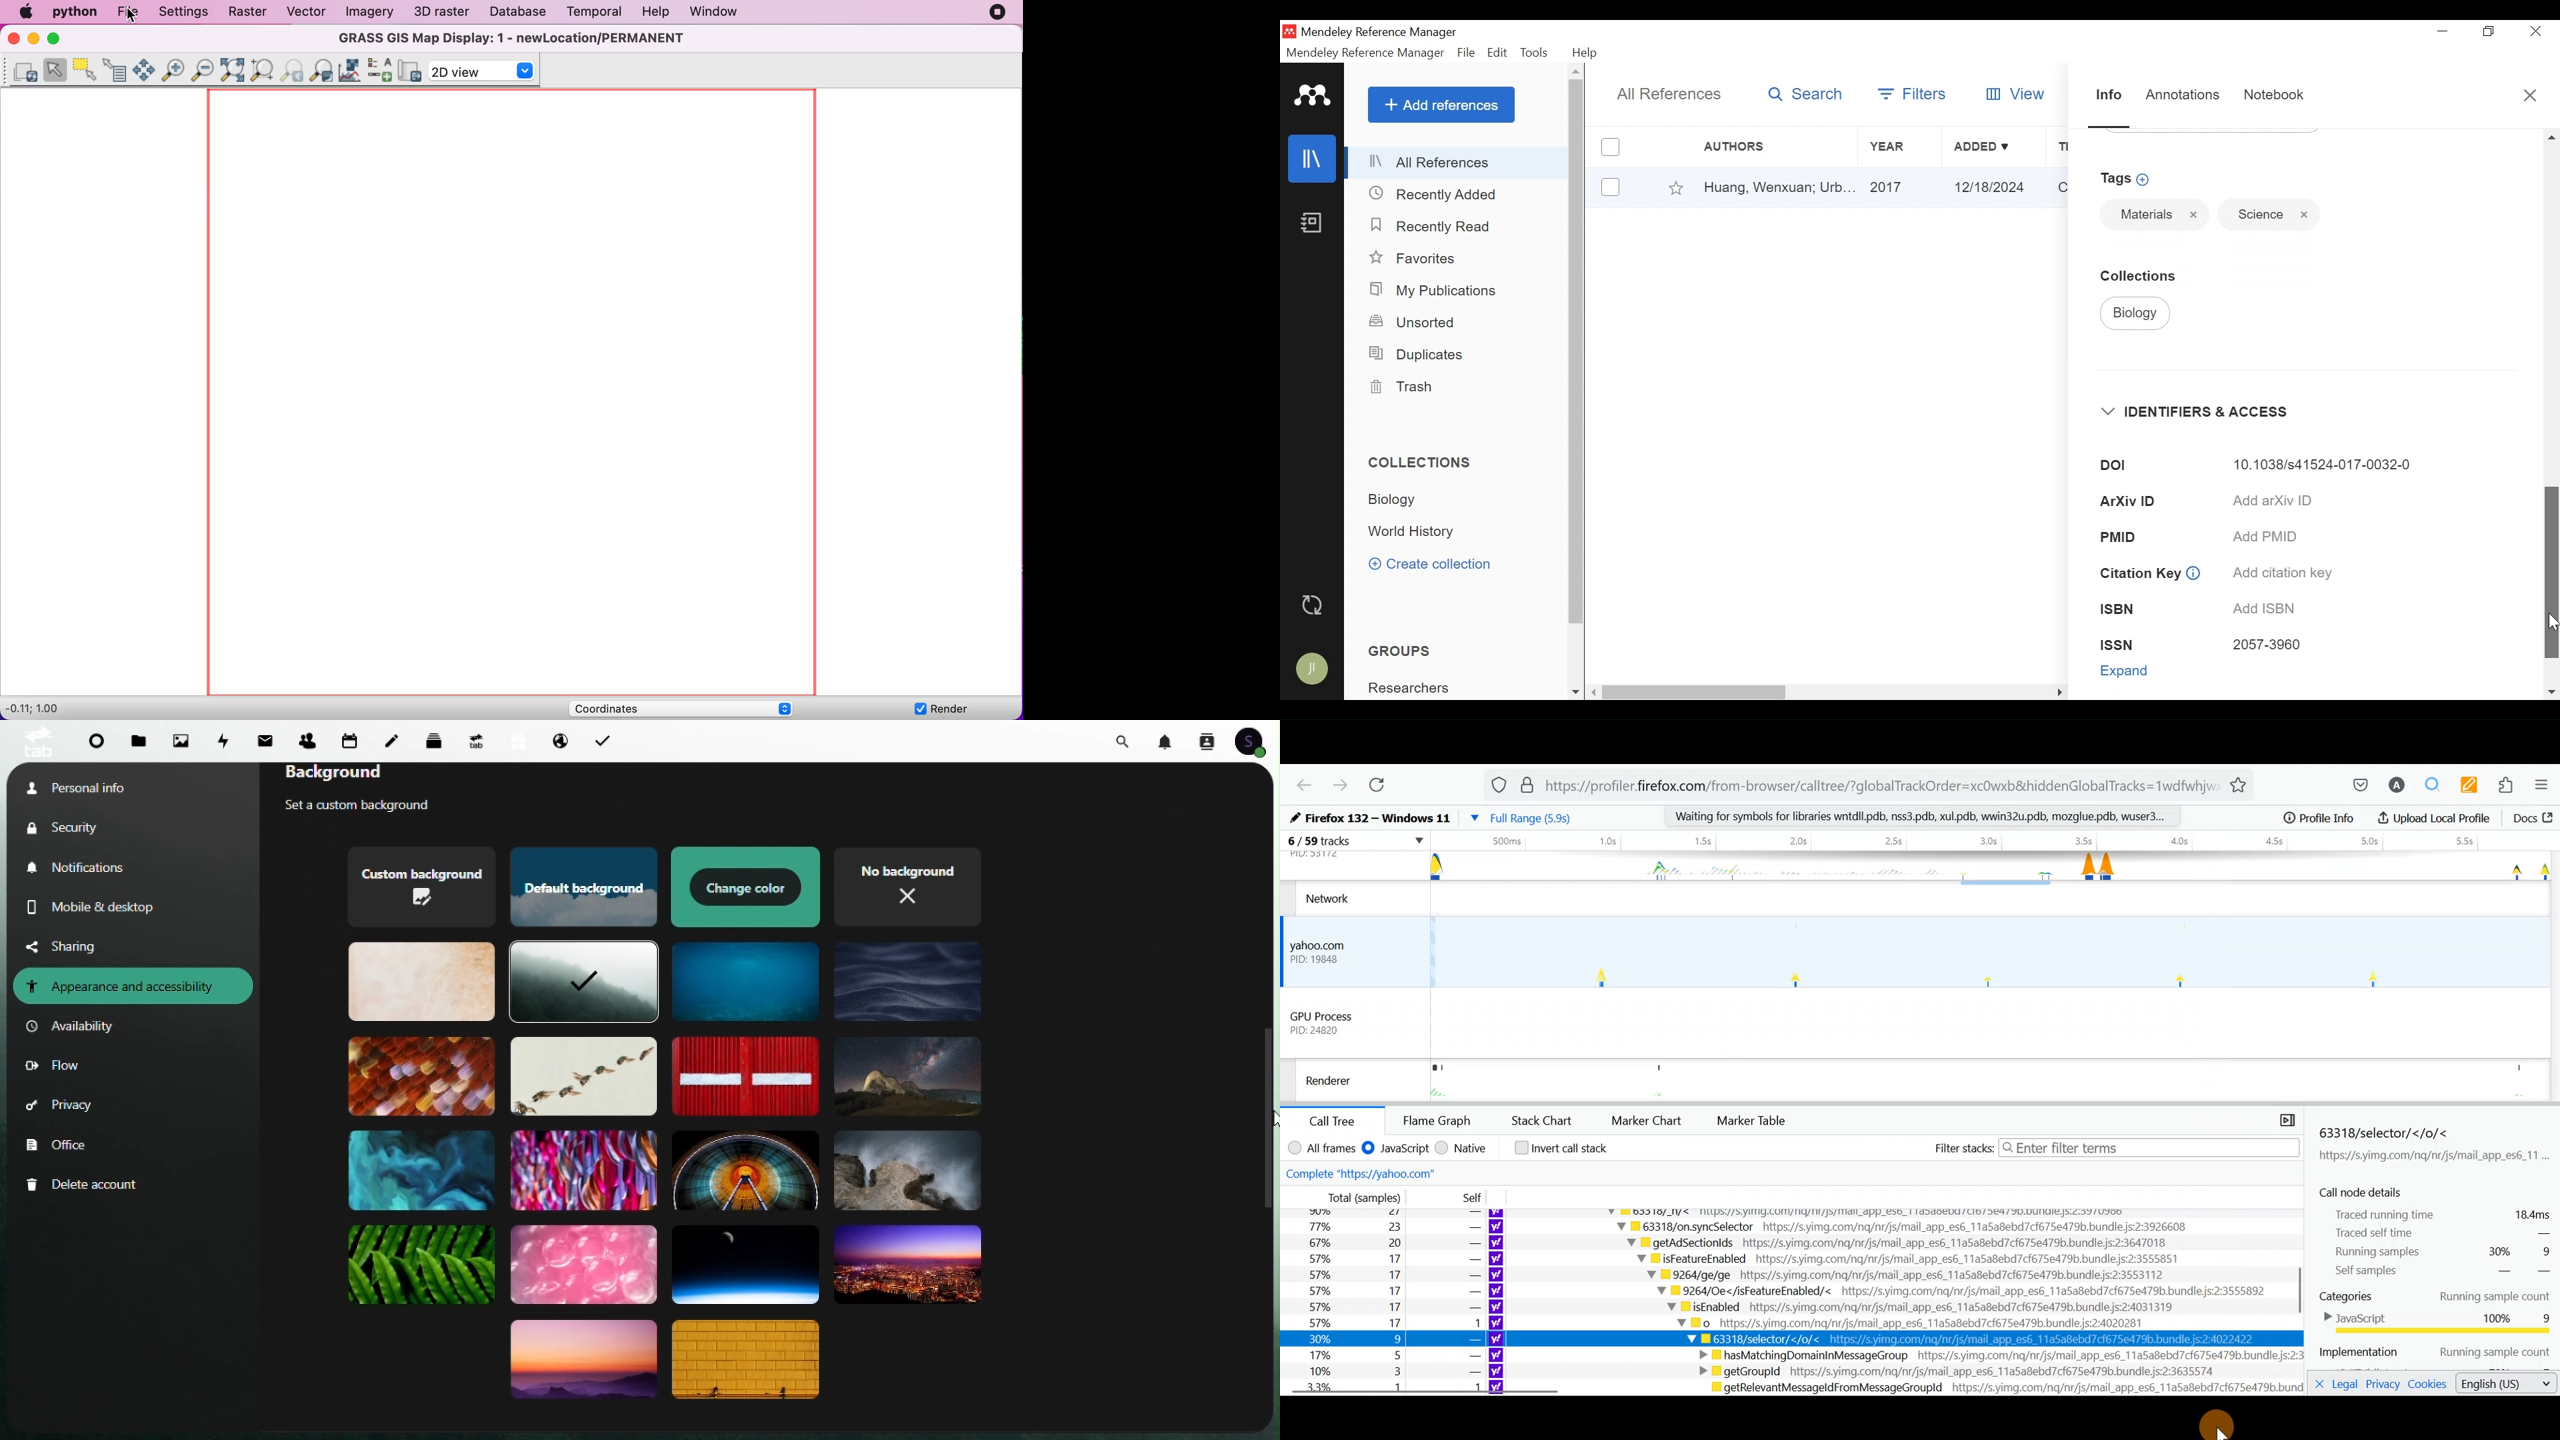  What do you see at coordinates (1399, 651) in the screenshot?
I see `Groups` at bounding box center [1399, 651].